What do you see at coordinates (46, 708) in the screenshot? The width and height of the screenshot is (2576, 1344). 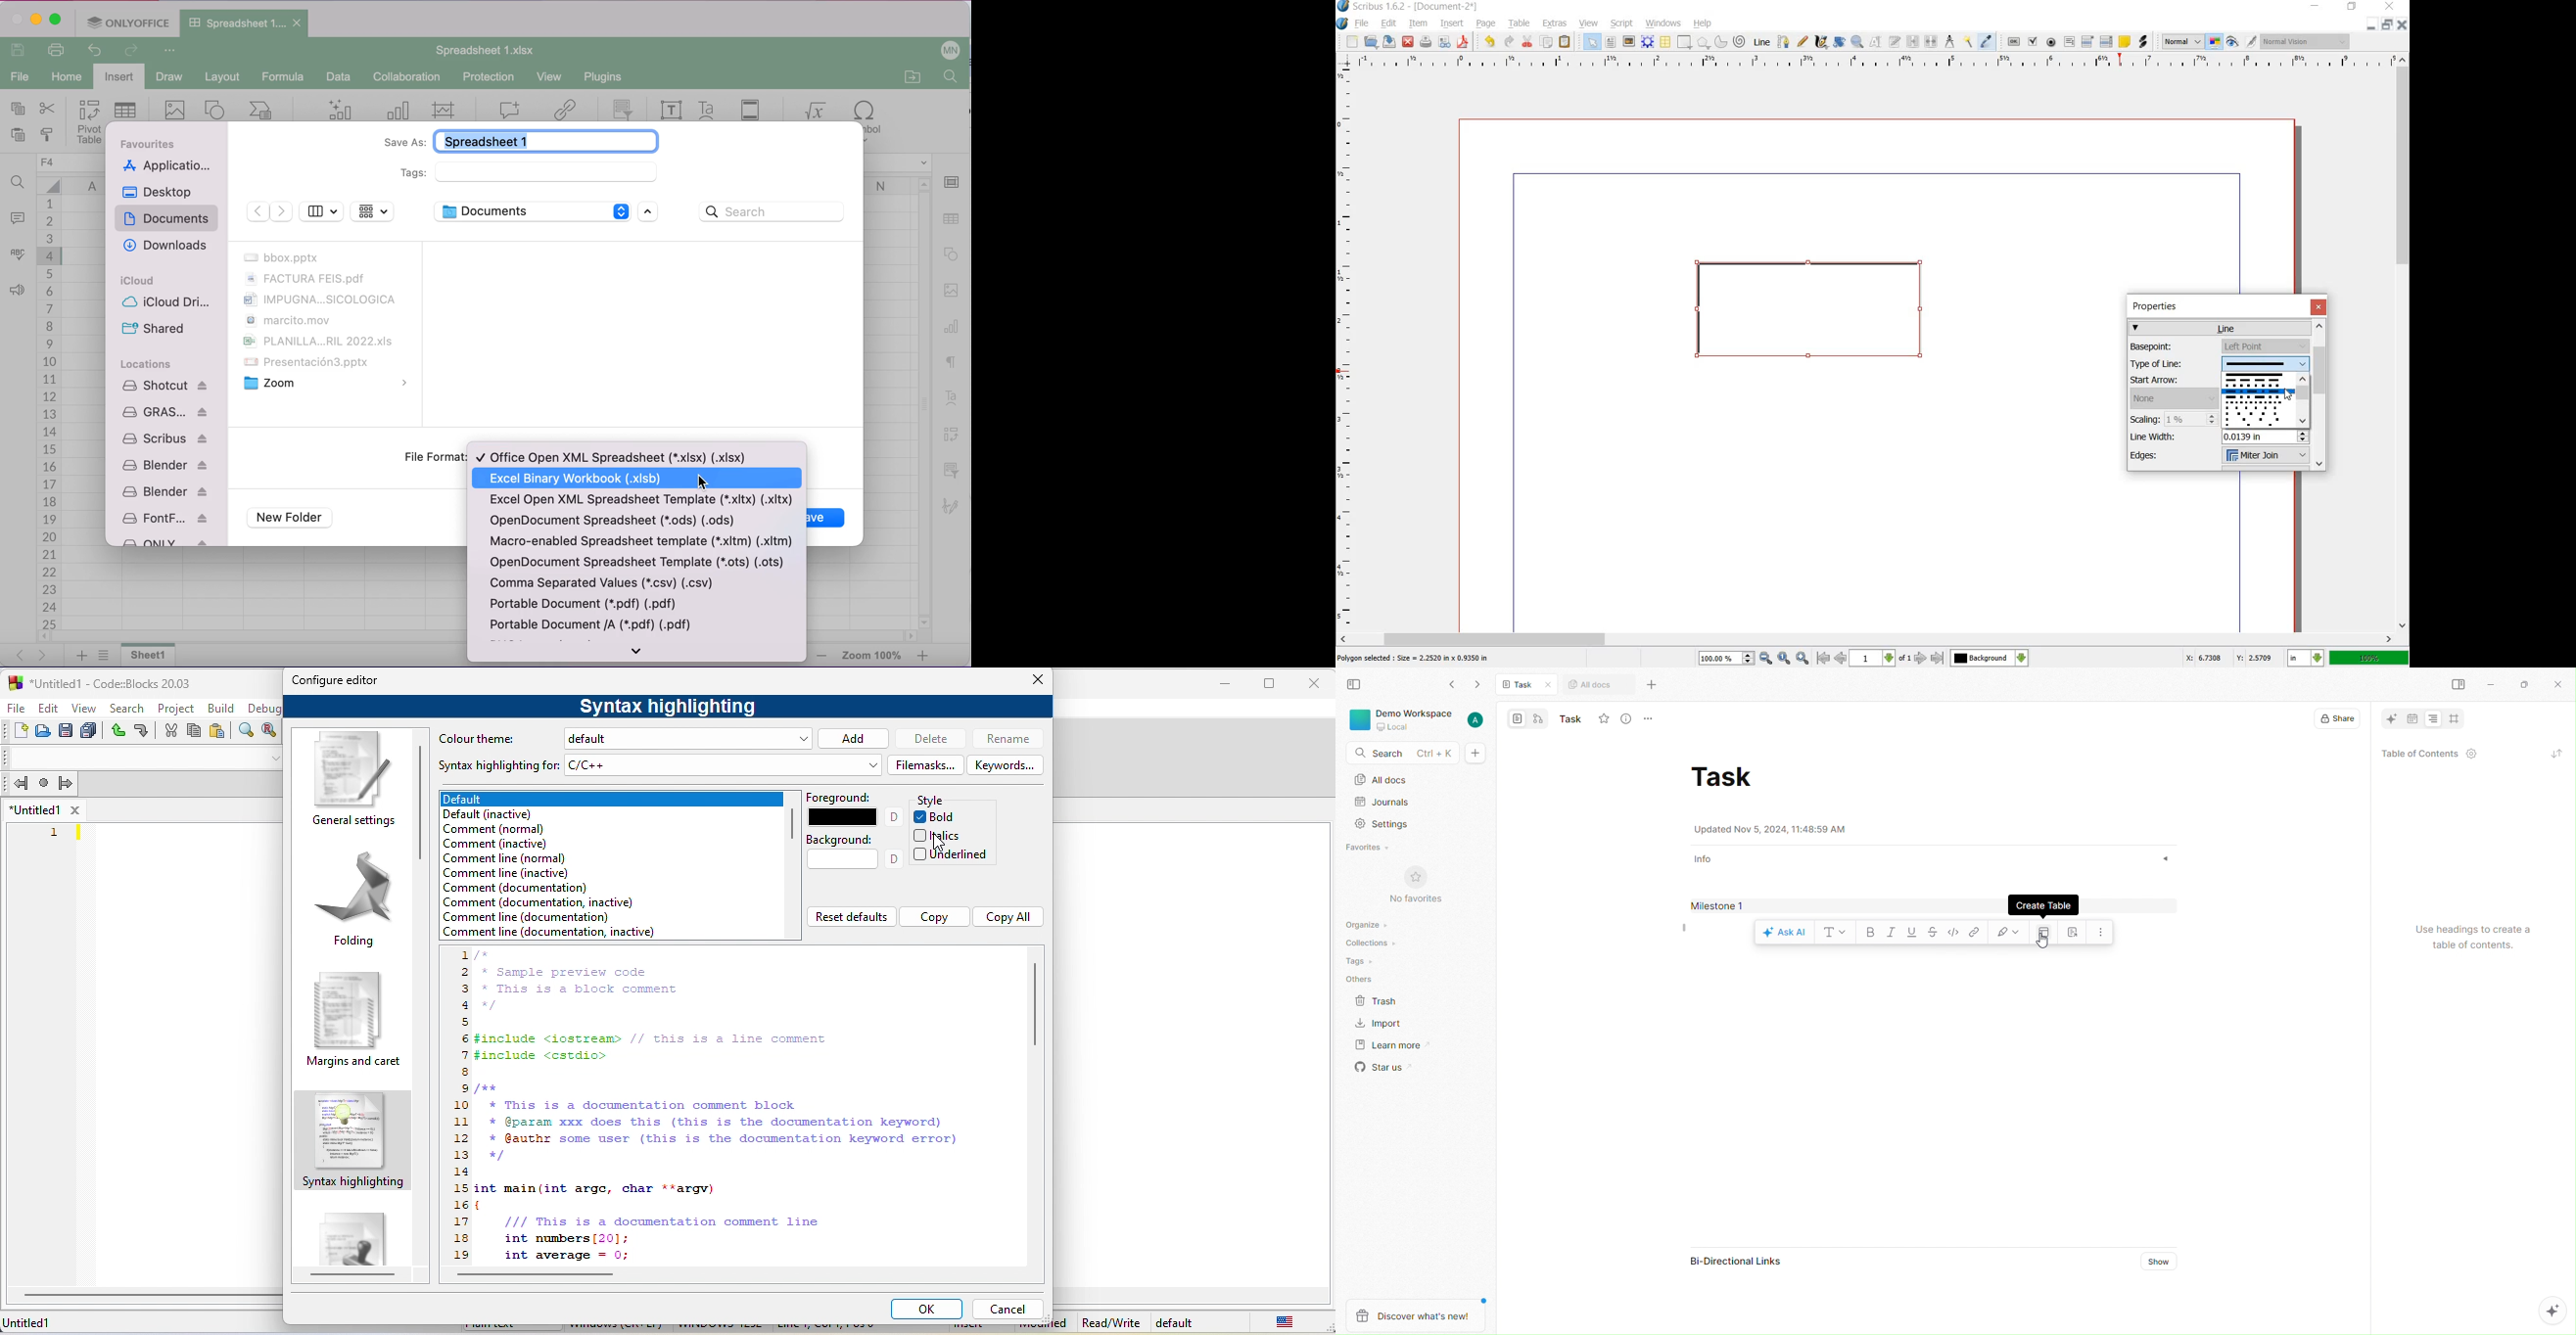 I see `edit` at bounding box center [46, 708].